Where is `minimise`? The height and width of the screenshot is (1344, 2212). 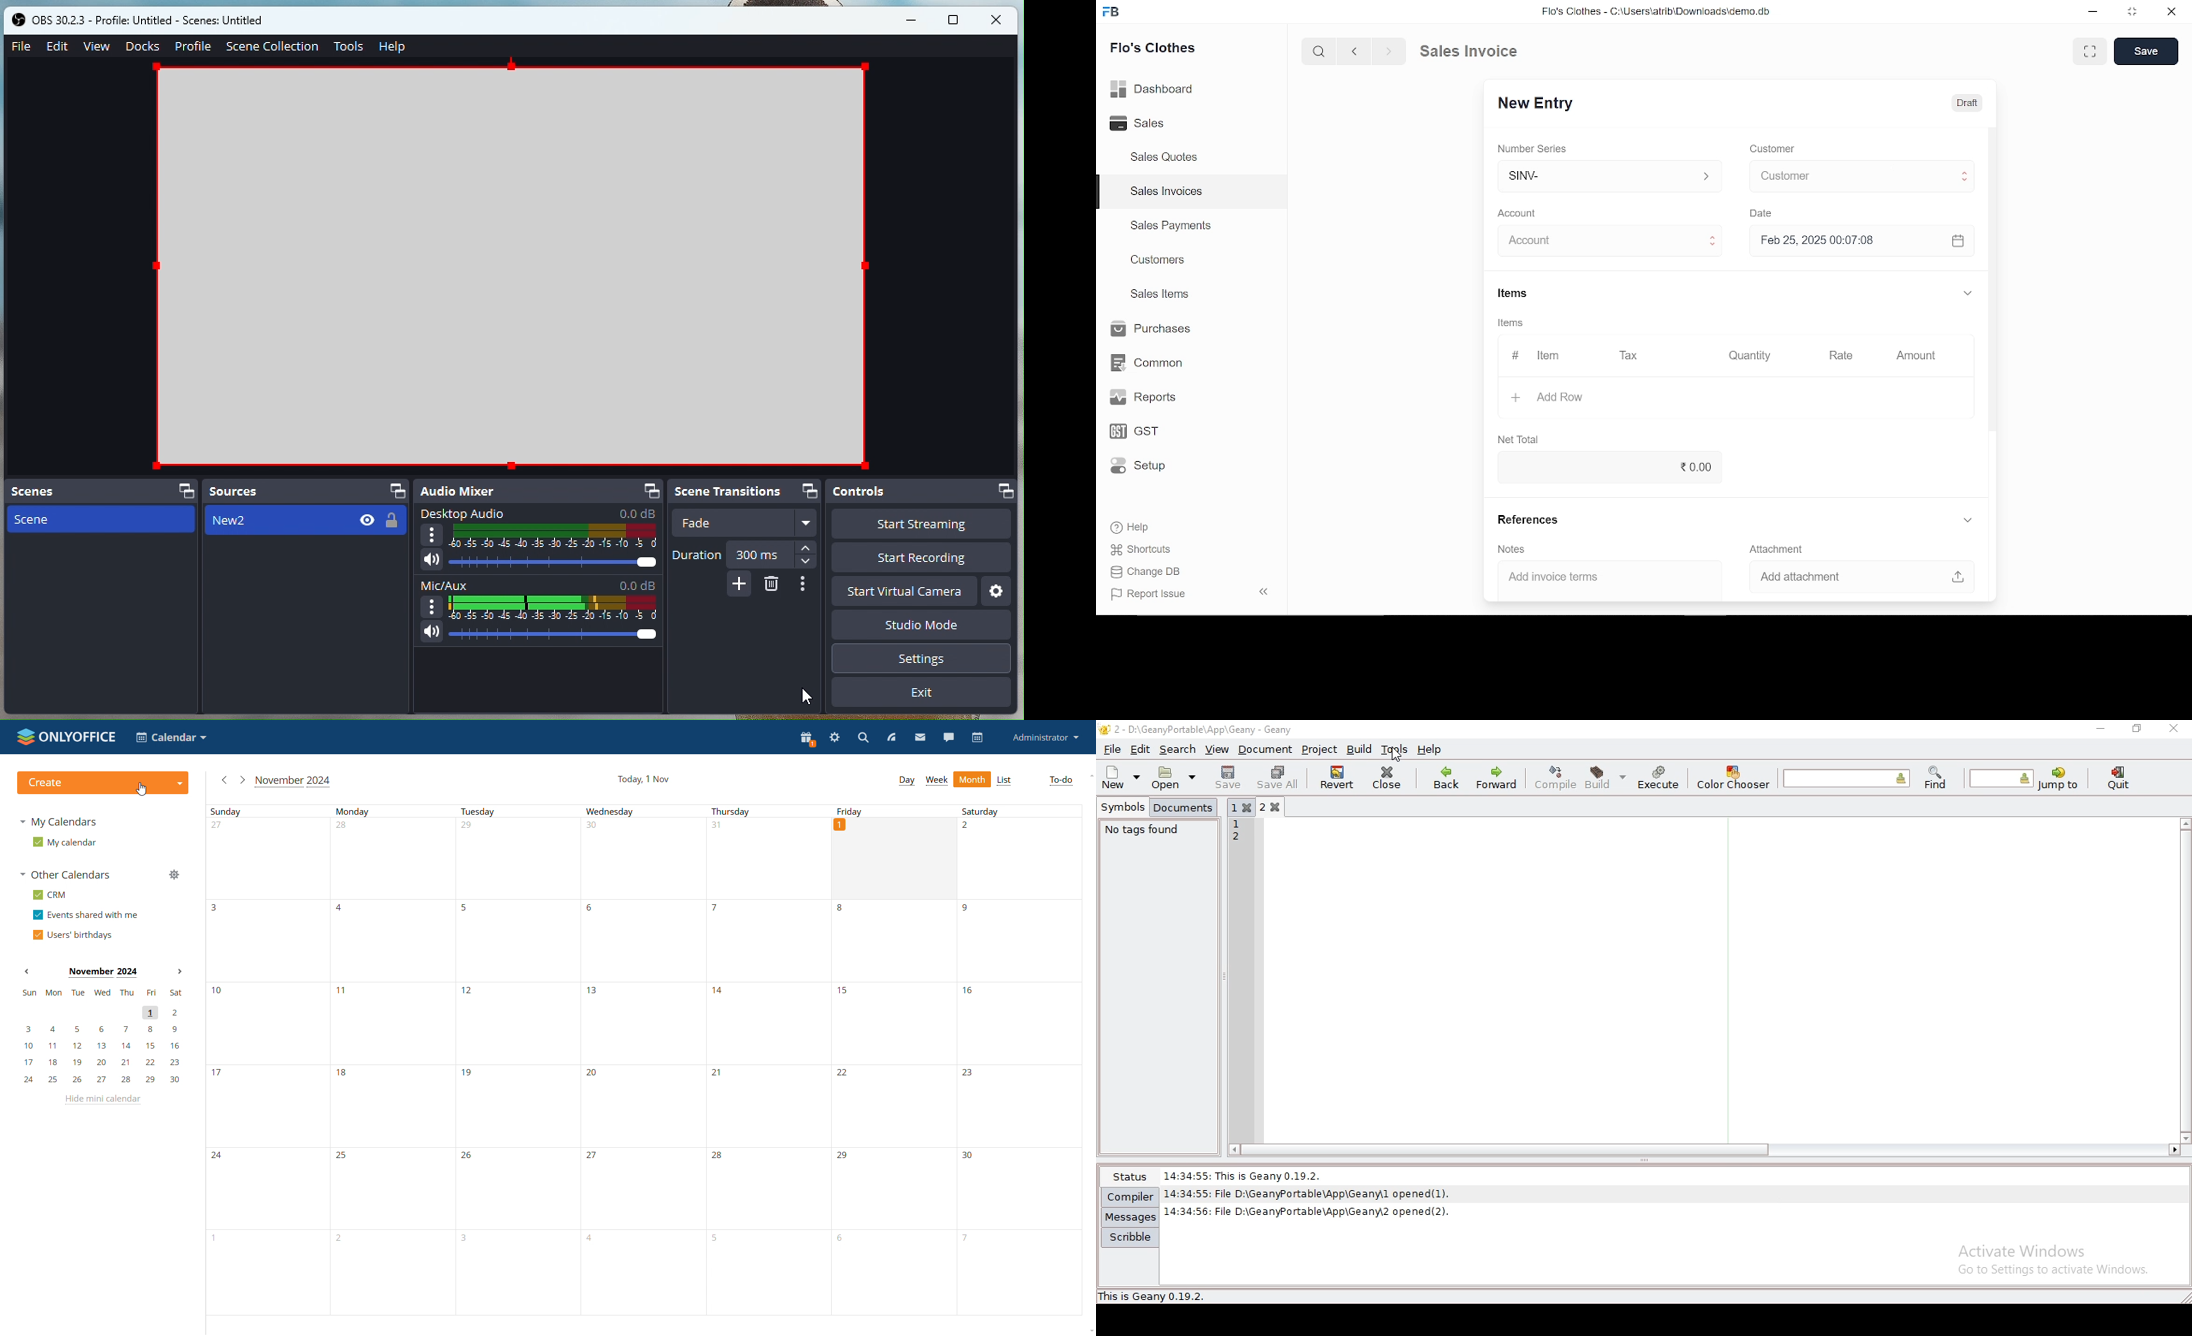
minimise is located at coordinates (917, 20).